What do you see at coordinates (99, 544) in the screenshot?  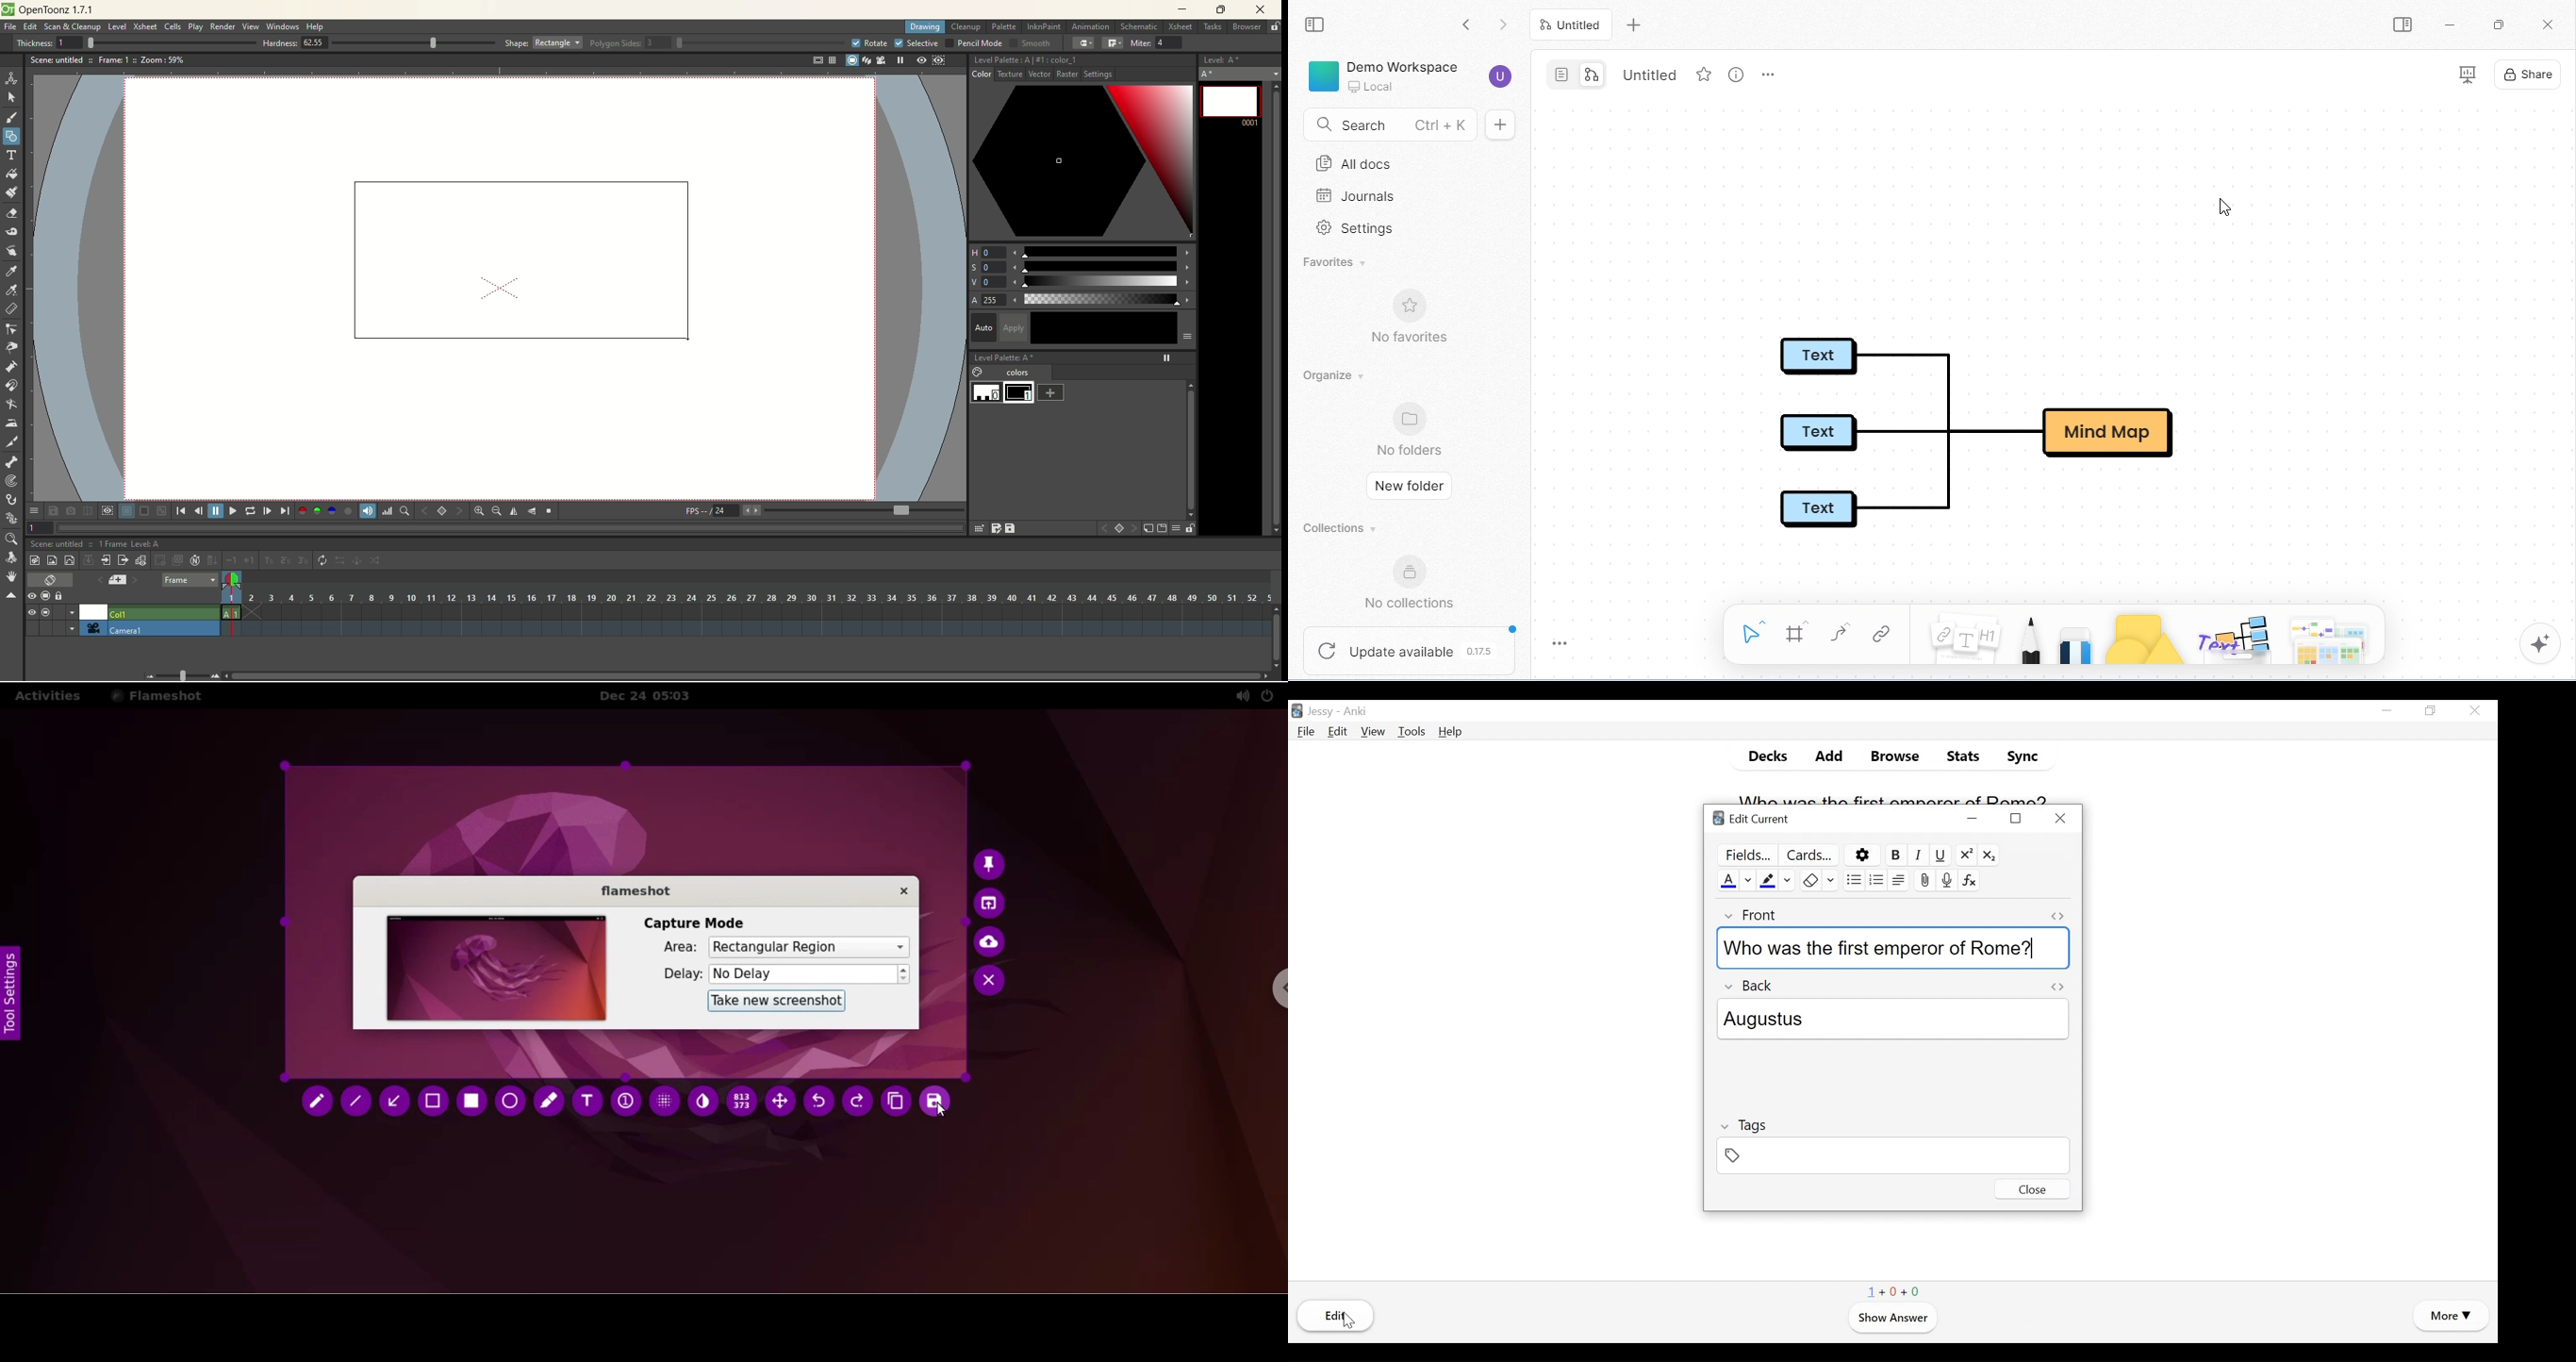 I see `scene untitled :: 1 Frame level : A` at bounding box center [99, 544].